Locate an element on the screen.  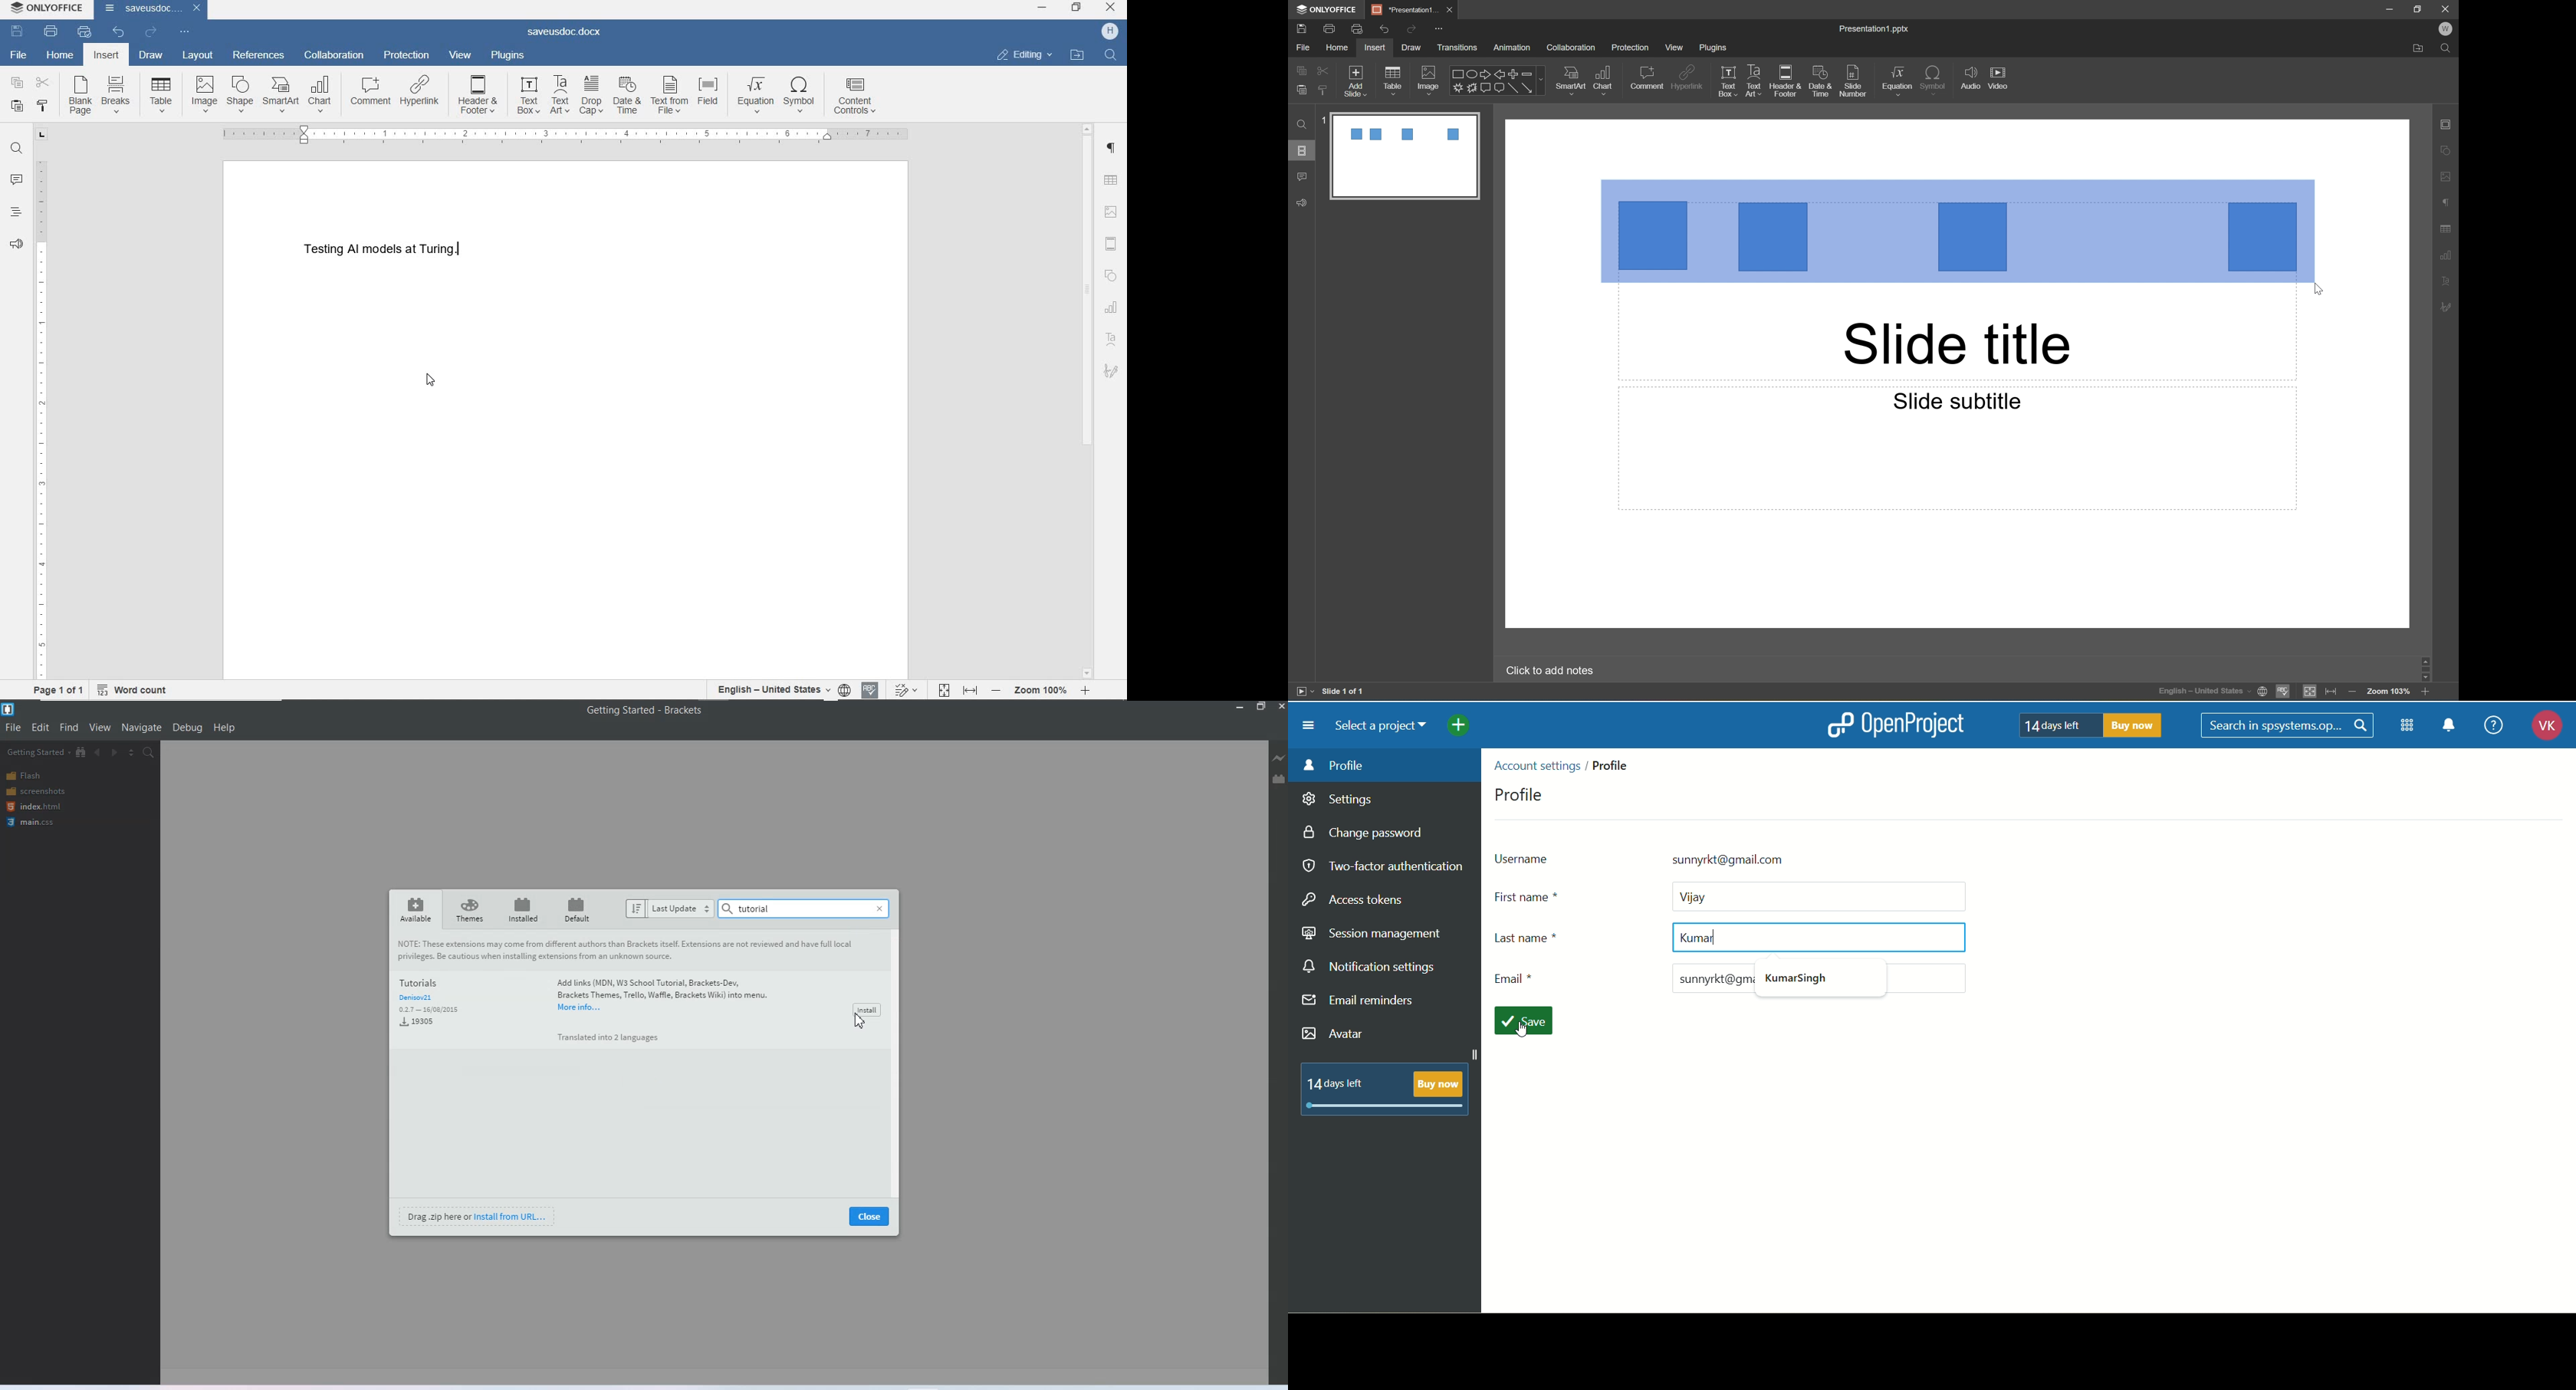
print is located at coordinates (1328, 27).